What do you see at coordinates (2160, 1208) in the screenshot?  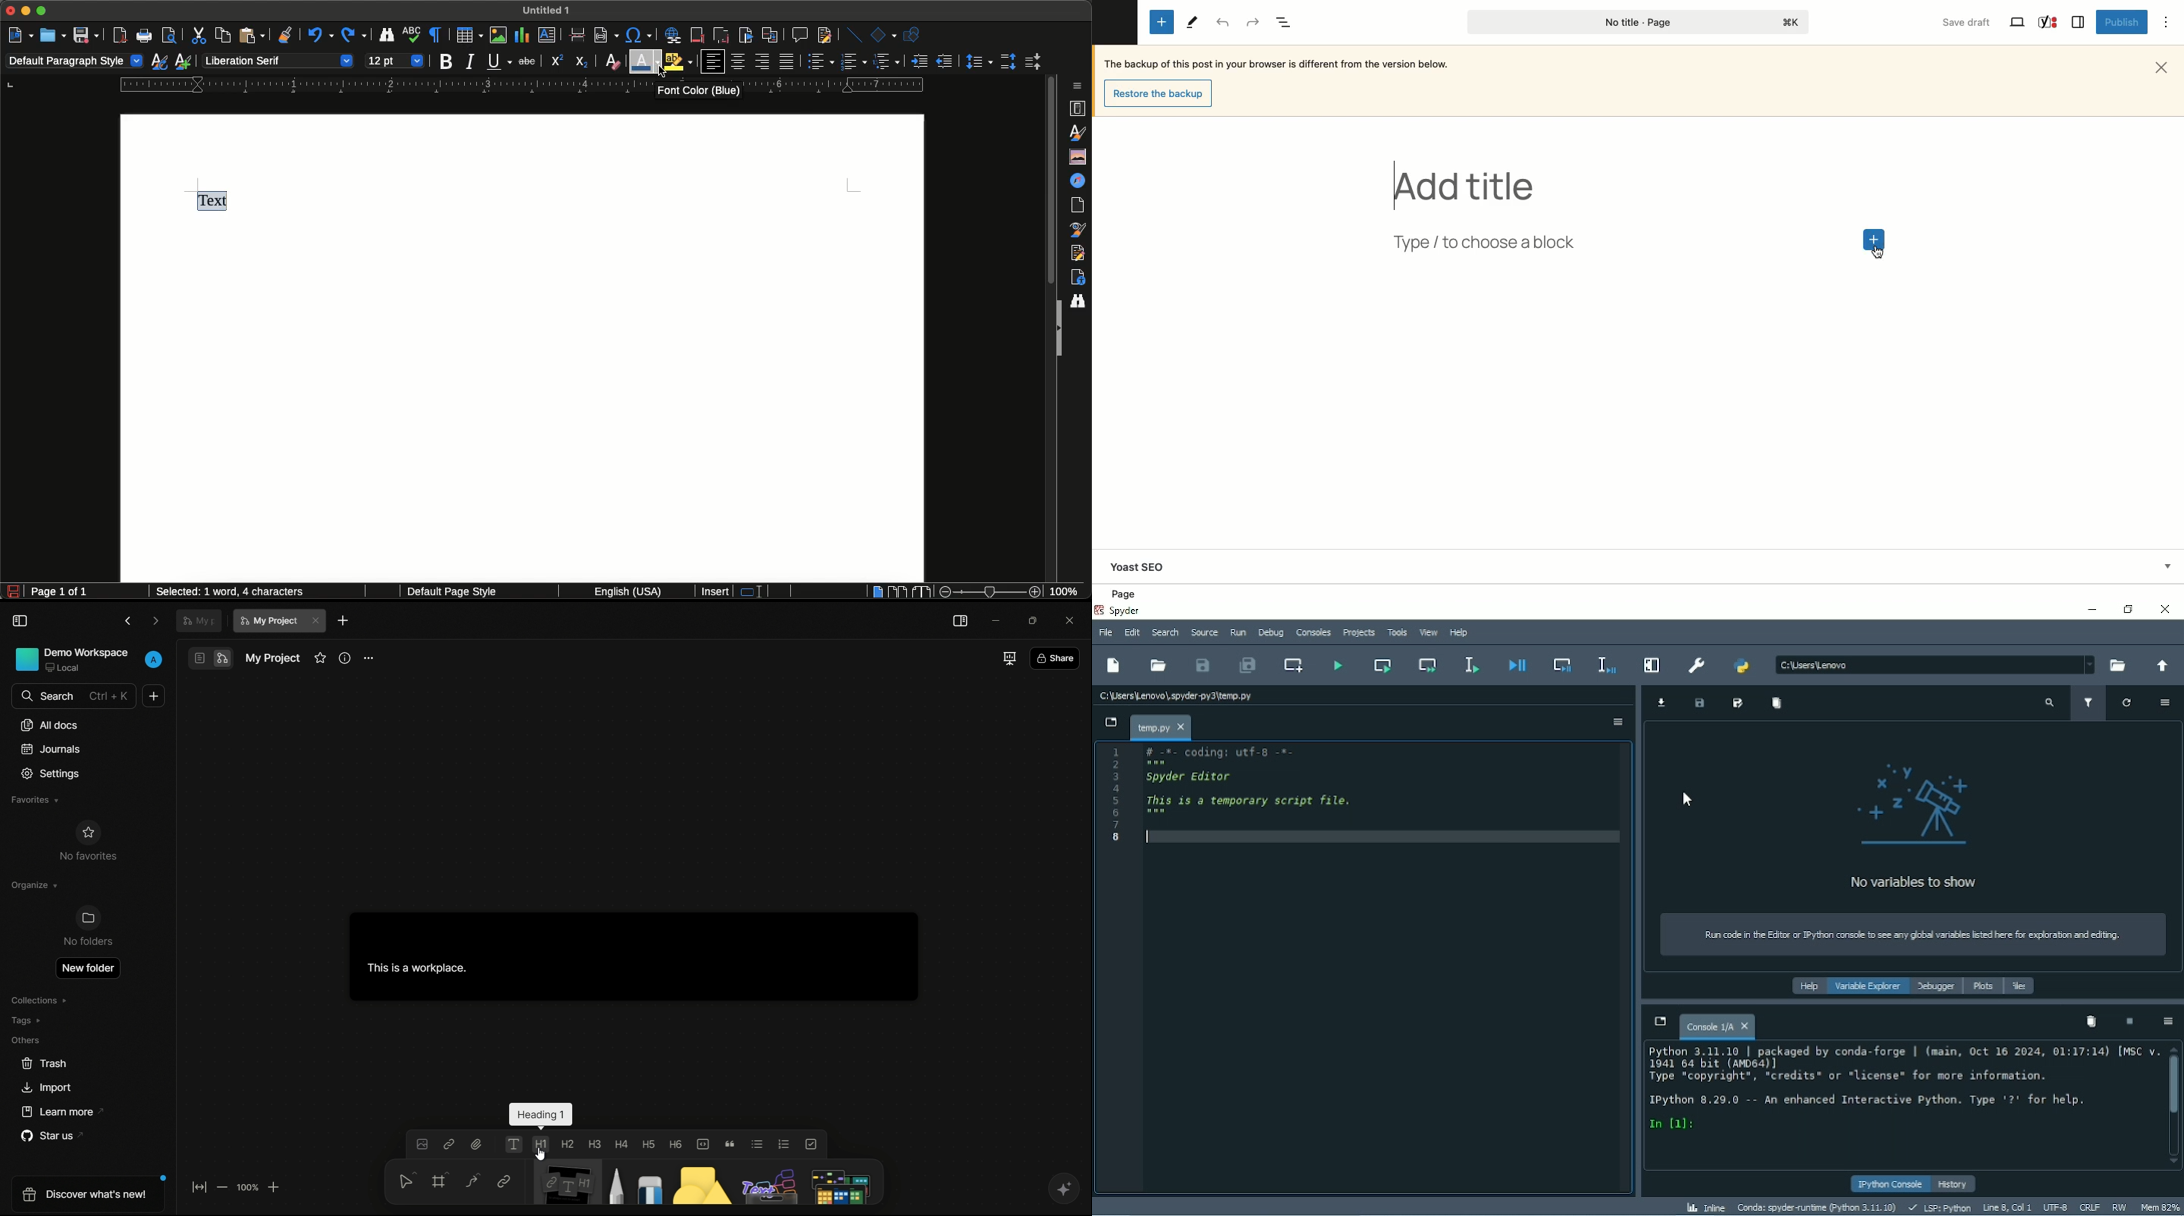 I see `Mem` at bounding box center [2160, 1208].